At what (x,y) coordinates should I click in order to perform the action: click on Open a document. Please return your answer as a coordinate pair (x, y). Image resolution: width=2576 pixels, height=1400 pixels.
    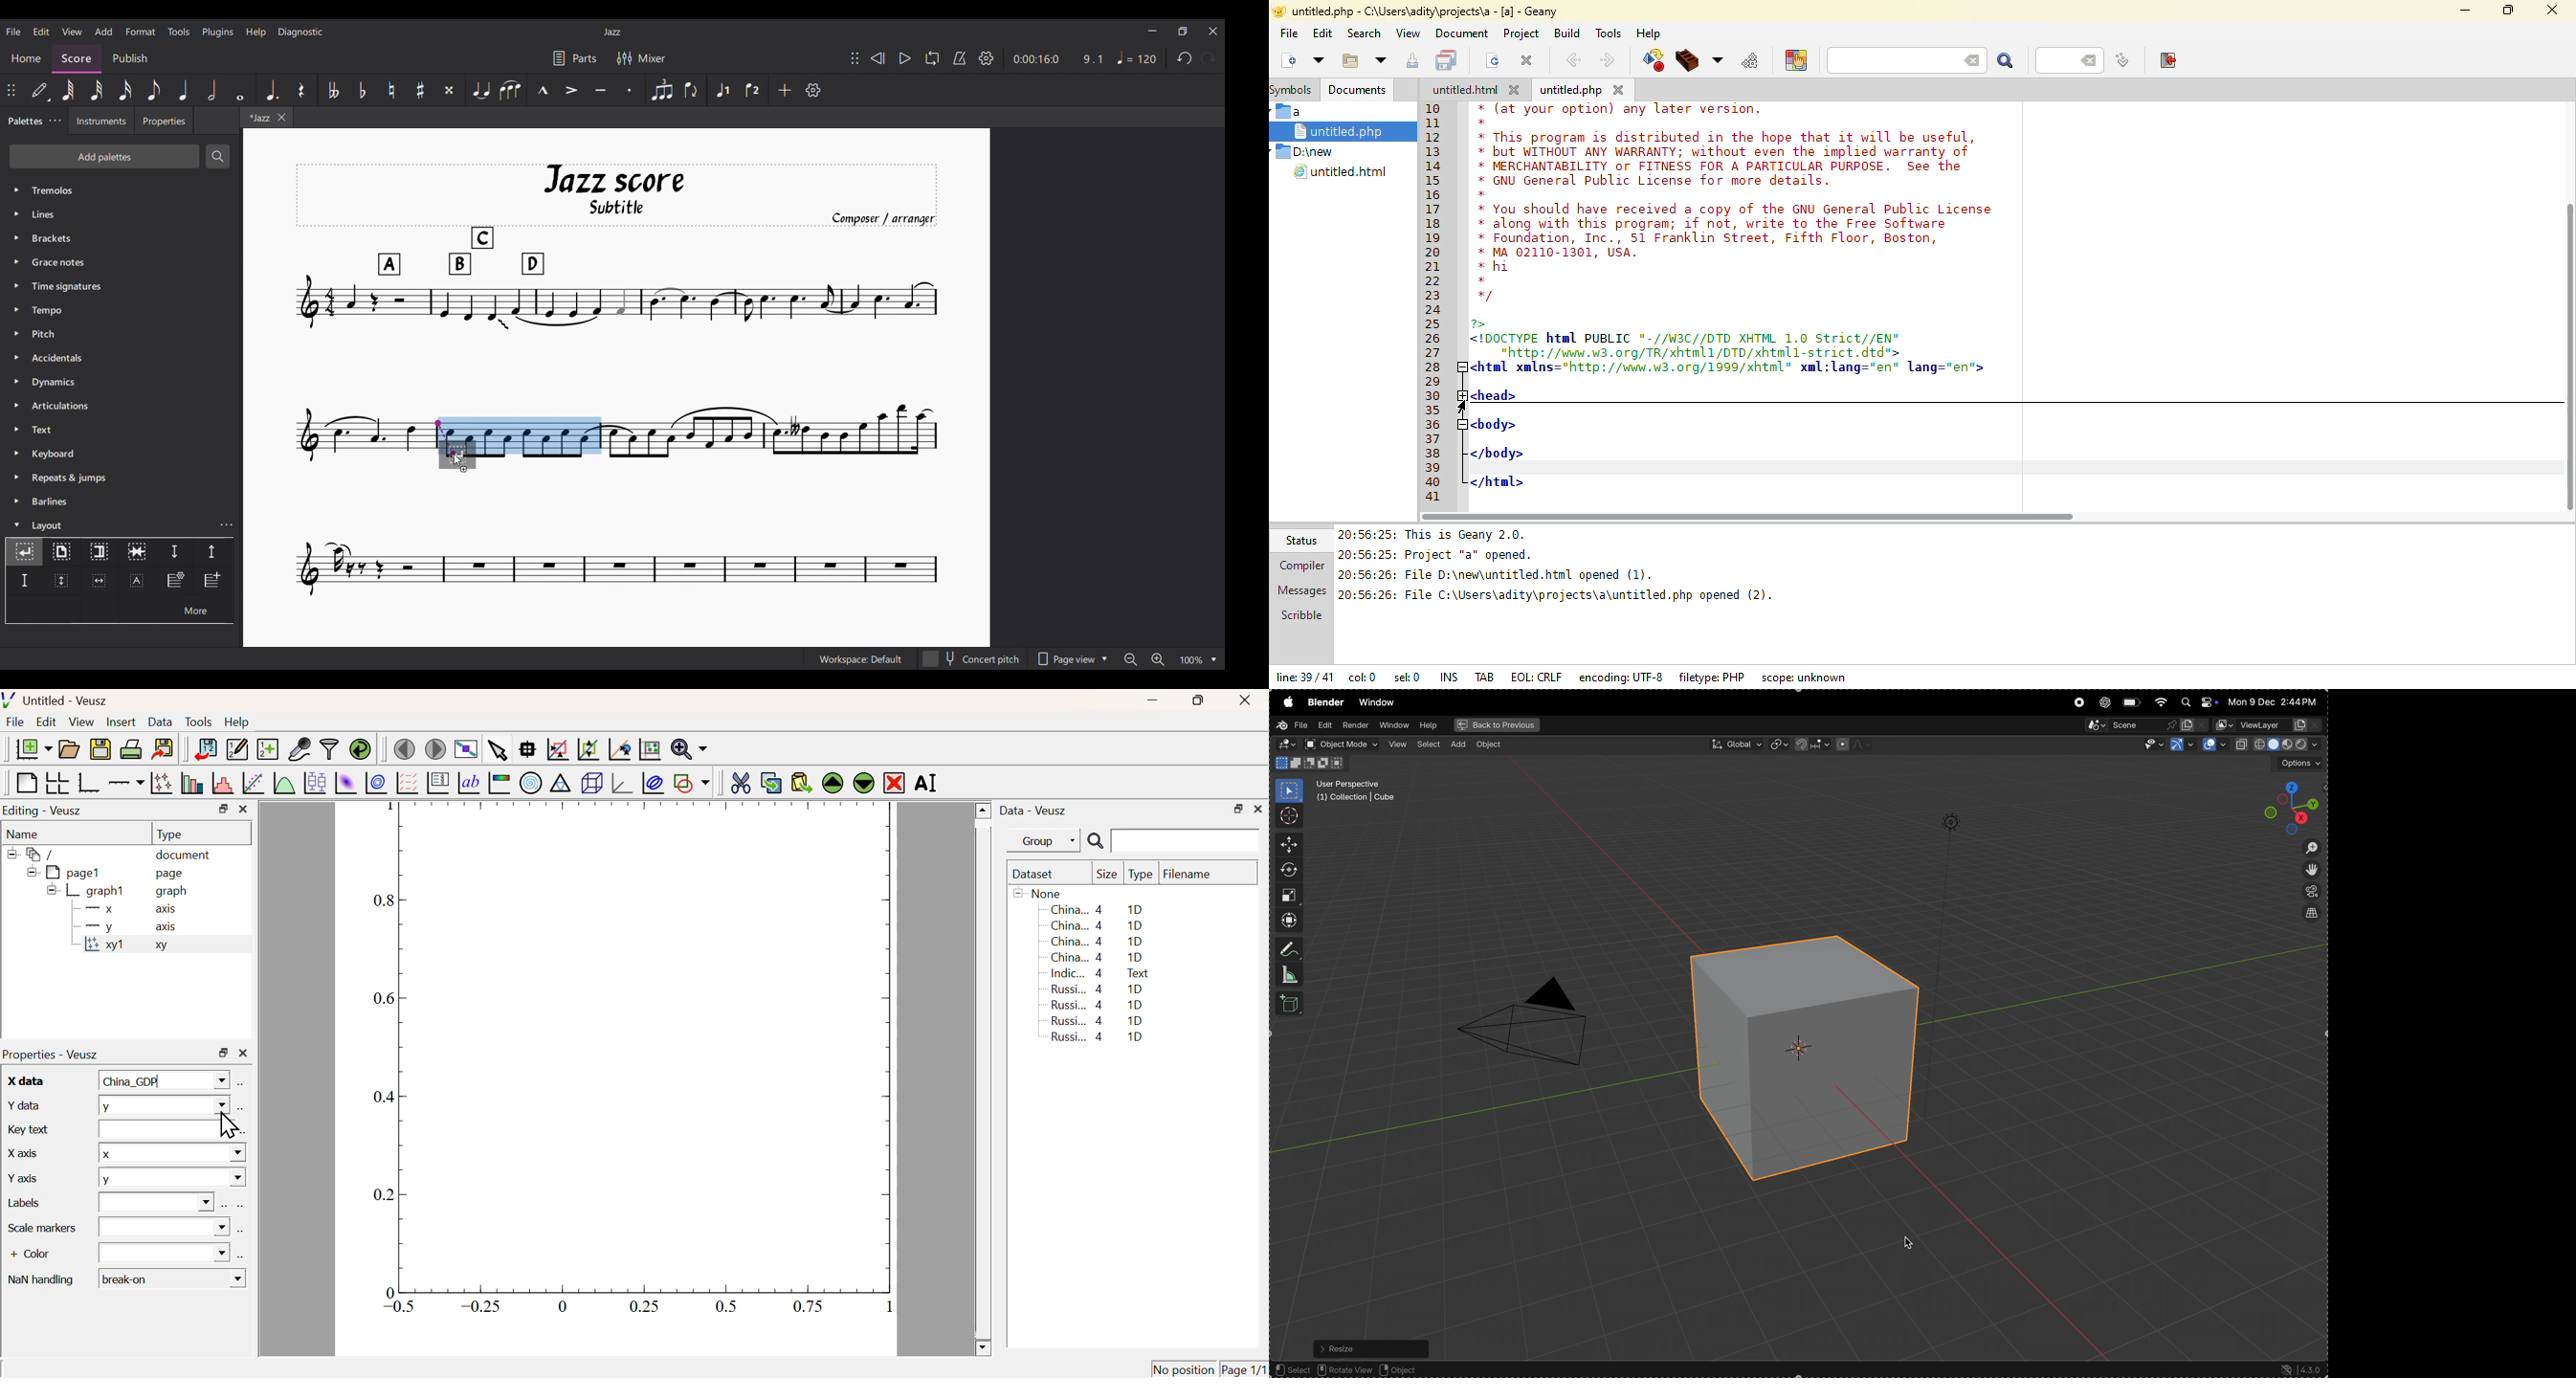
    Looking at the image, I should click on (68, 749).